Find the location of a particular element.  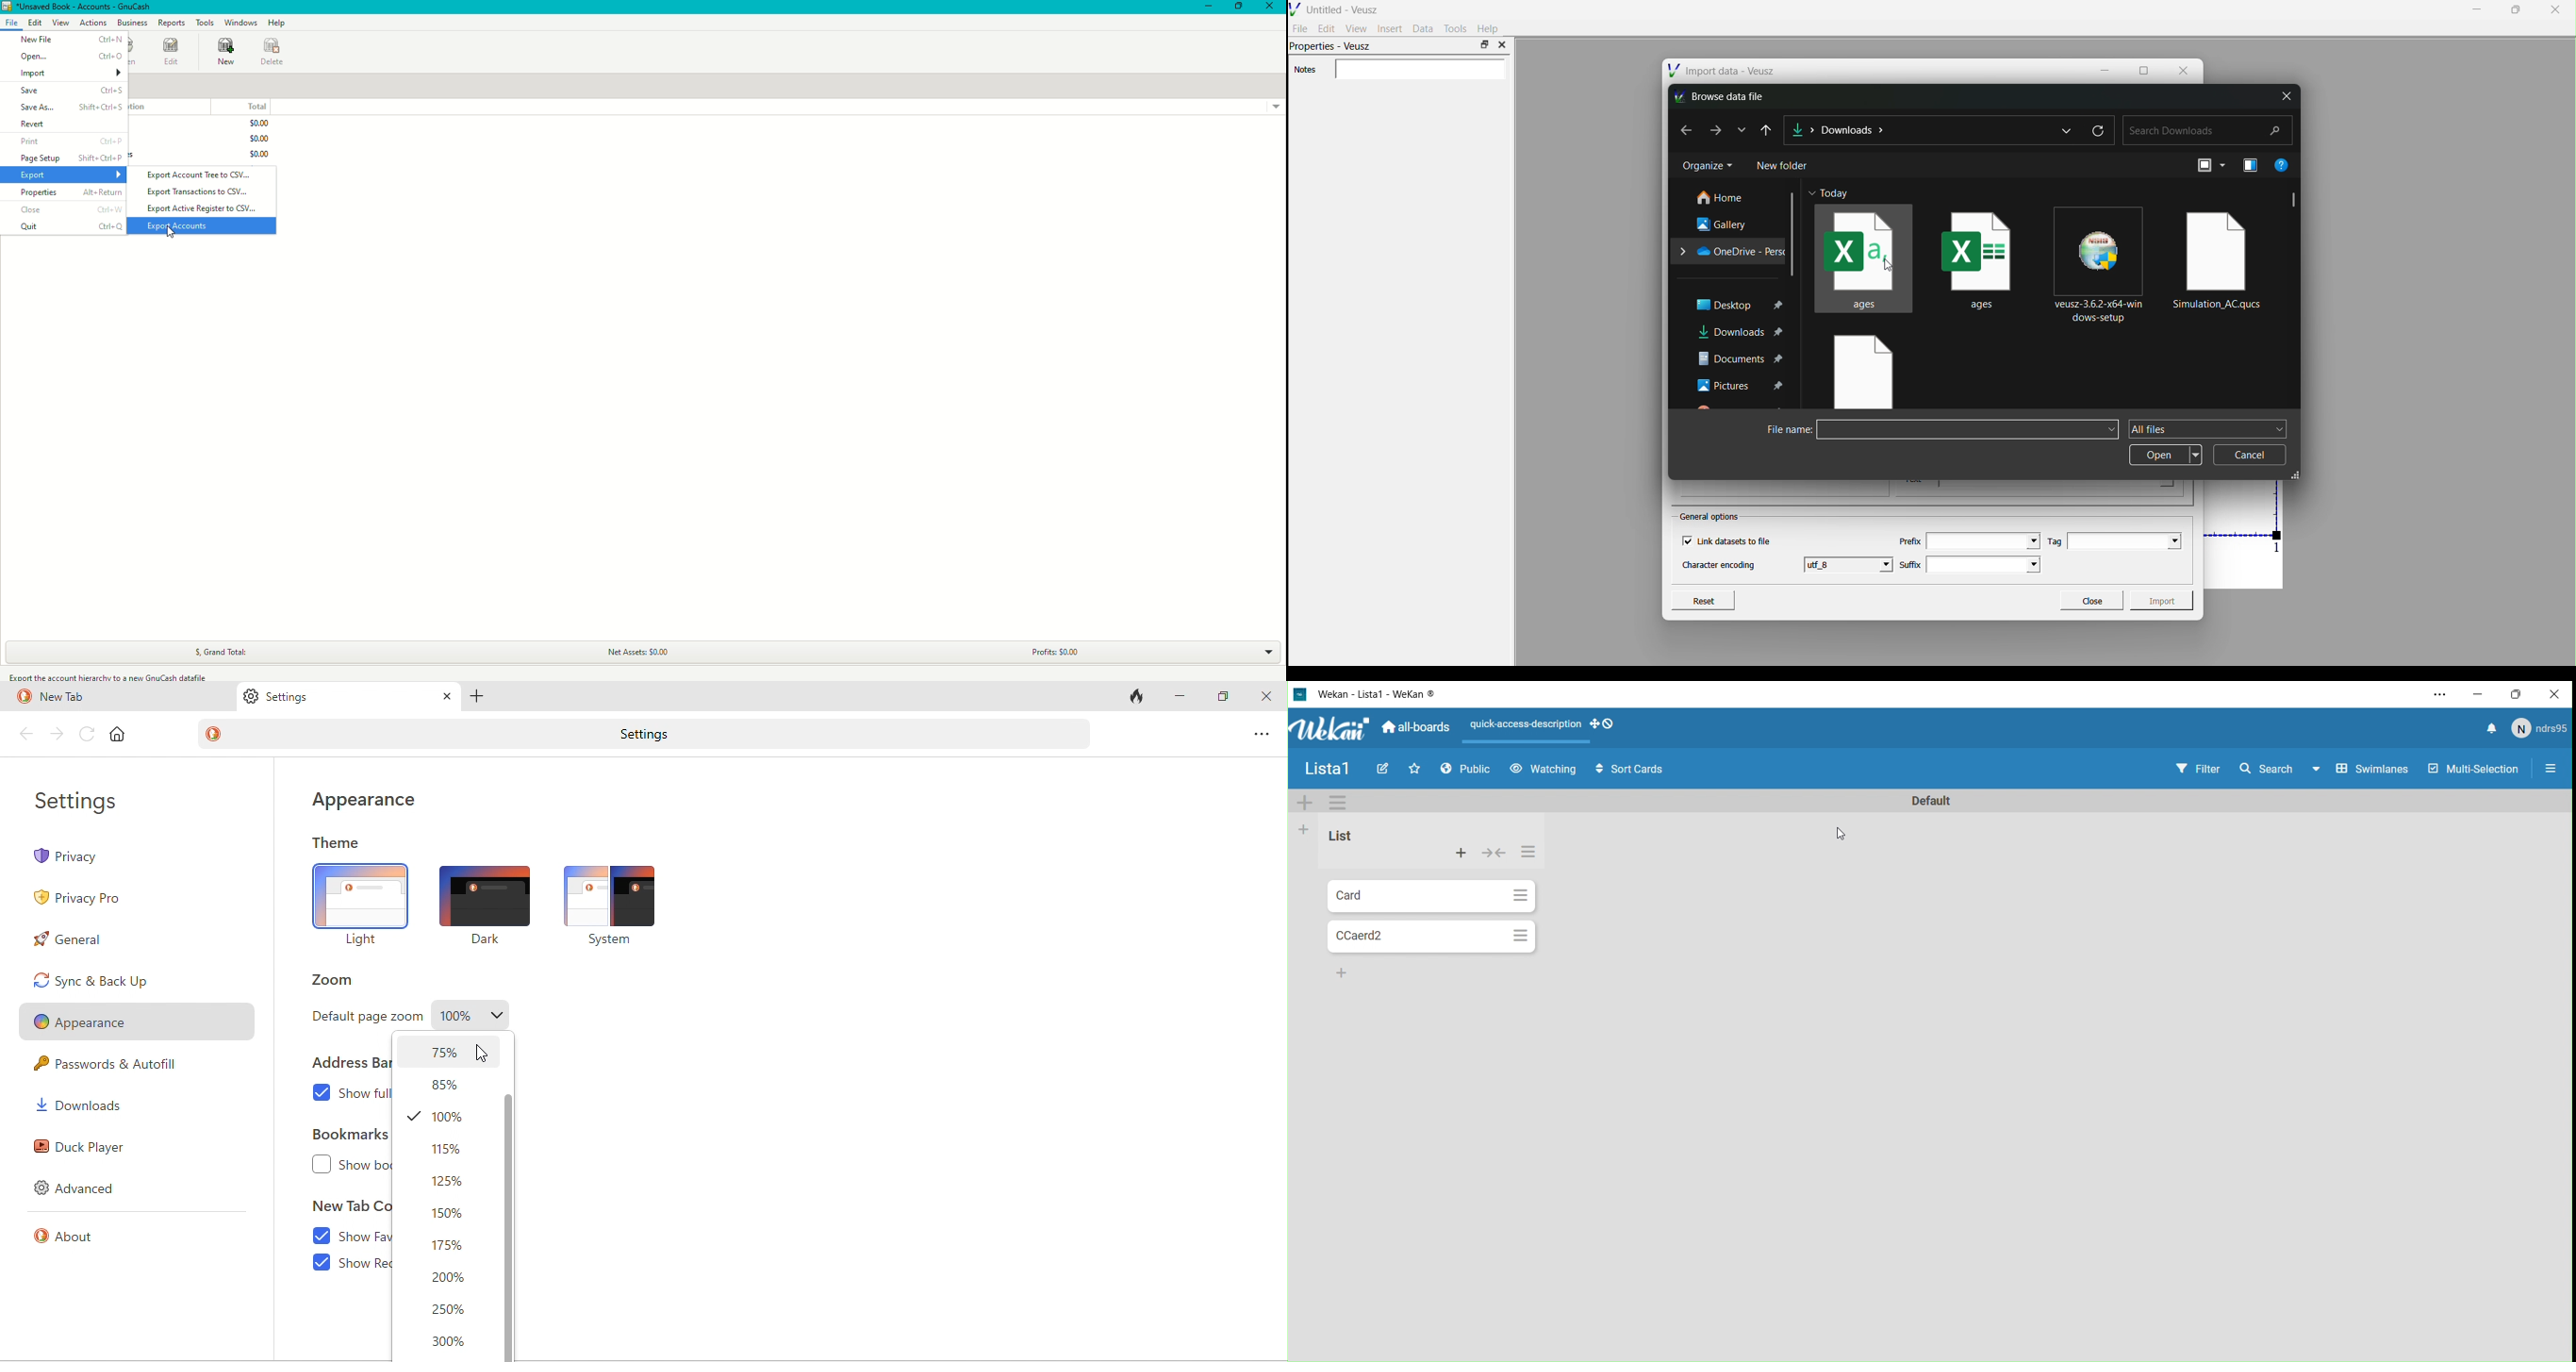

show previous pane is located at coordinates (2252, 166).